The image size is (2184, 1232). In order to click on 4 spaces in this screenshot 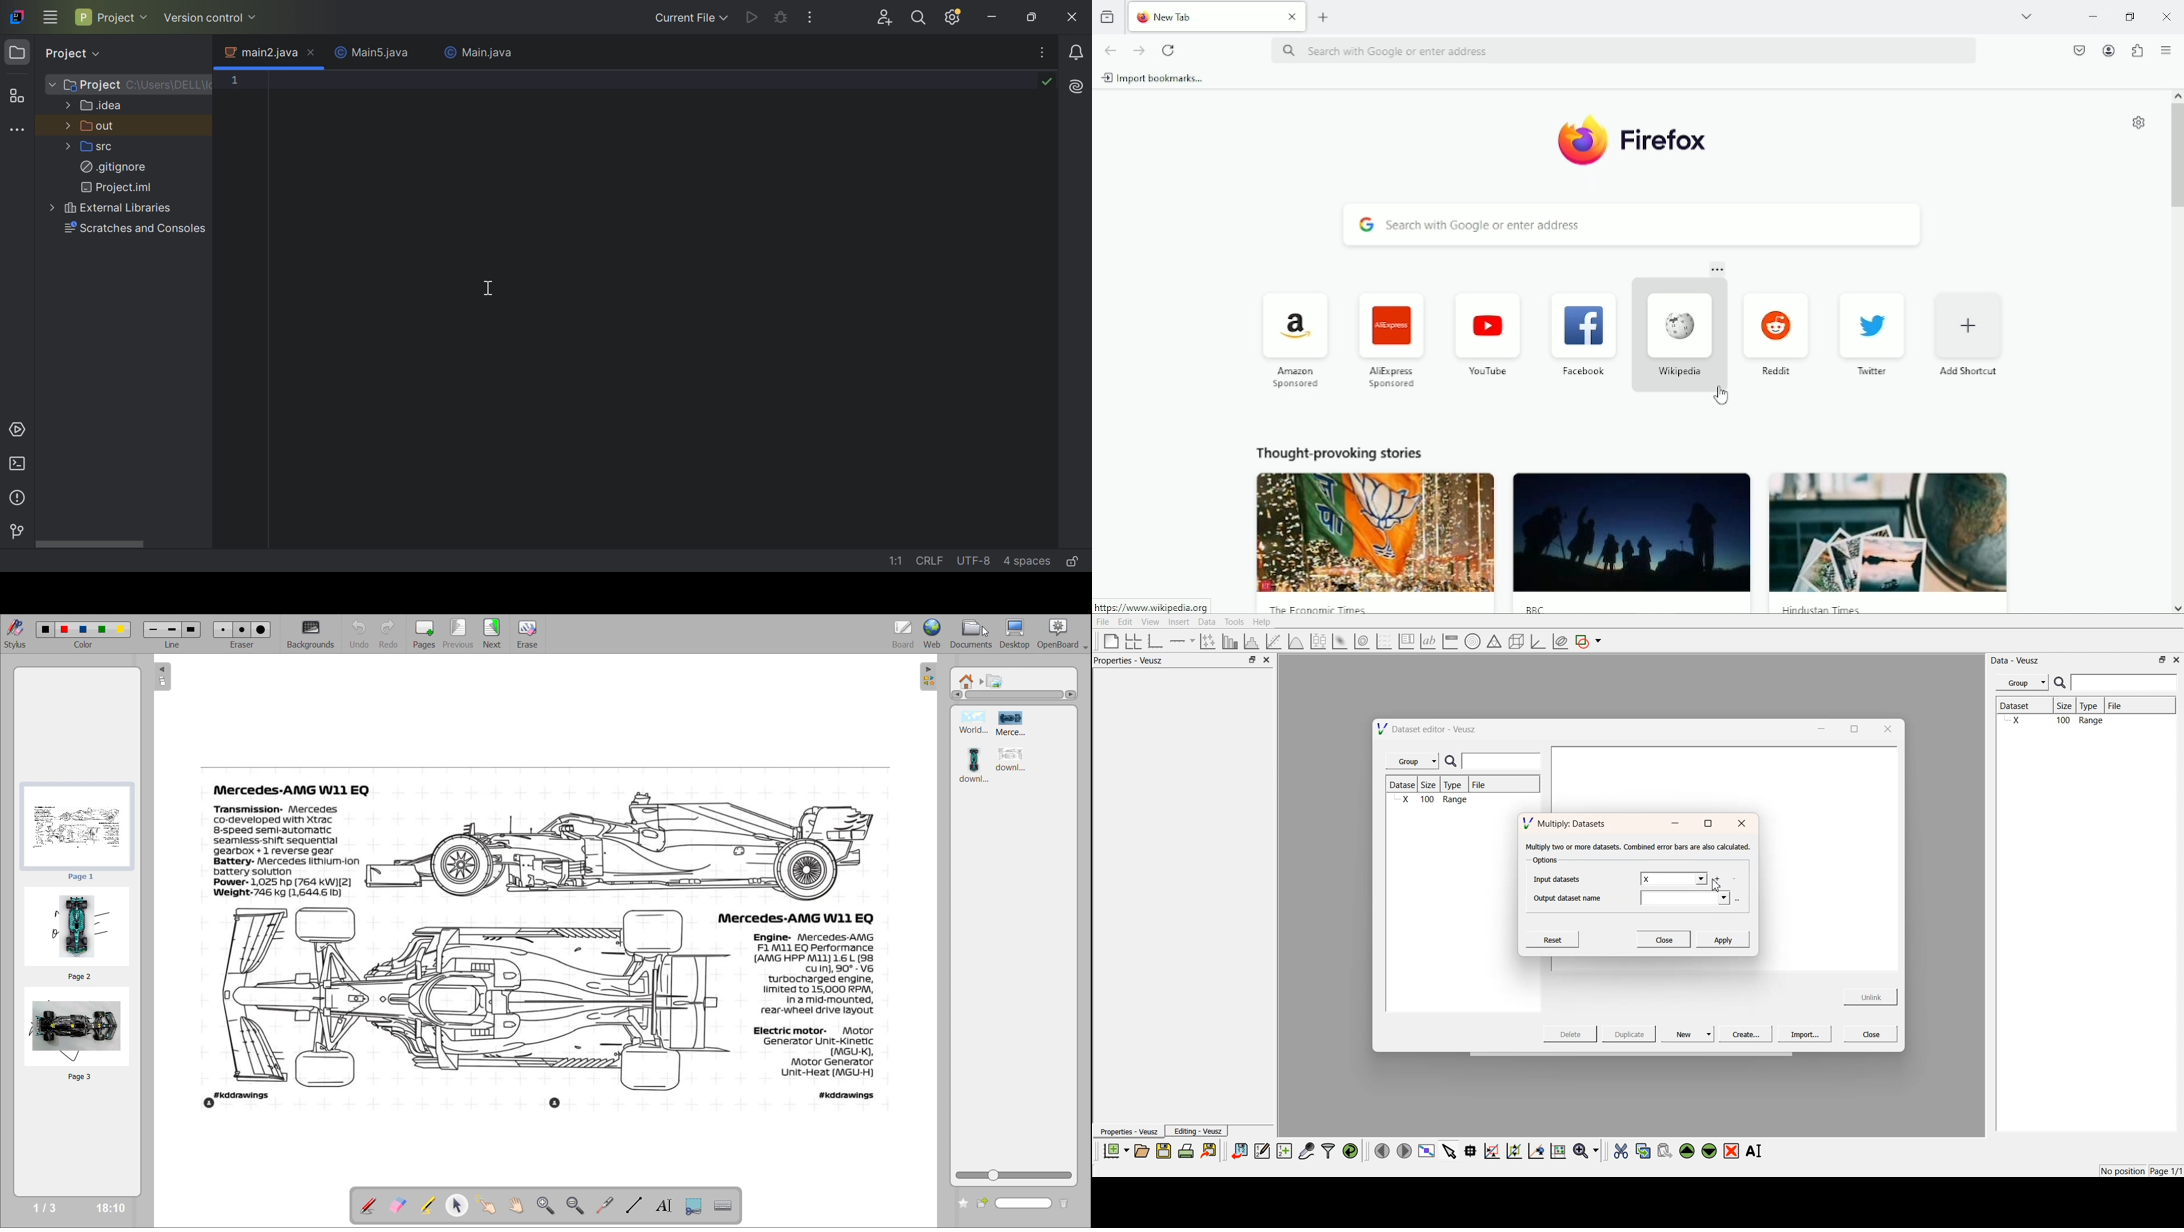, I will do `click(1029, 561)`.